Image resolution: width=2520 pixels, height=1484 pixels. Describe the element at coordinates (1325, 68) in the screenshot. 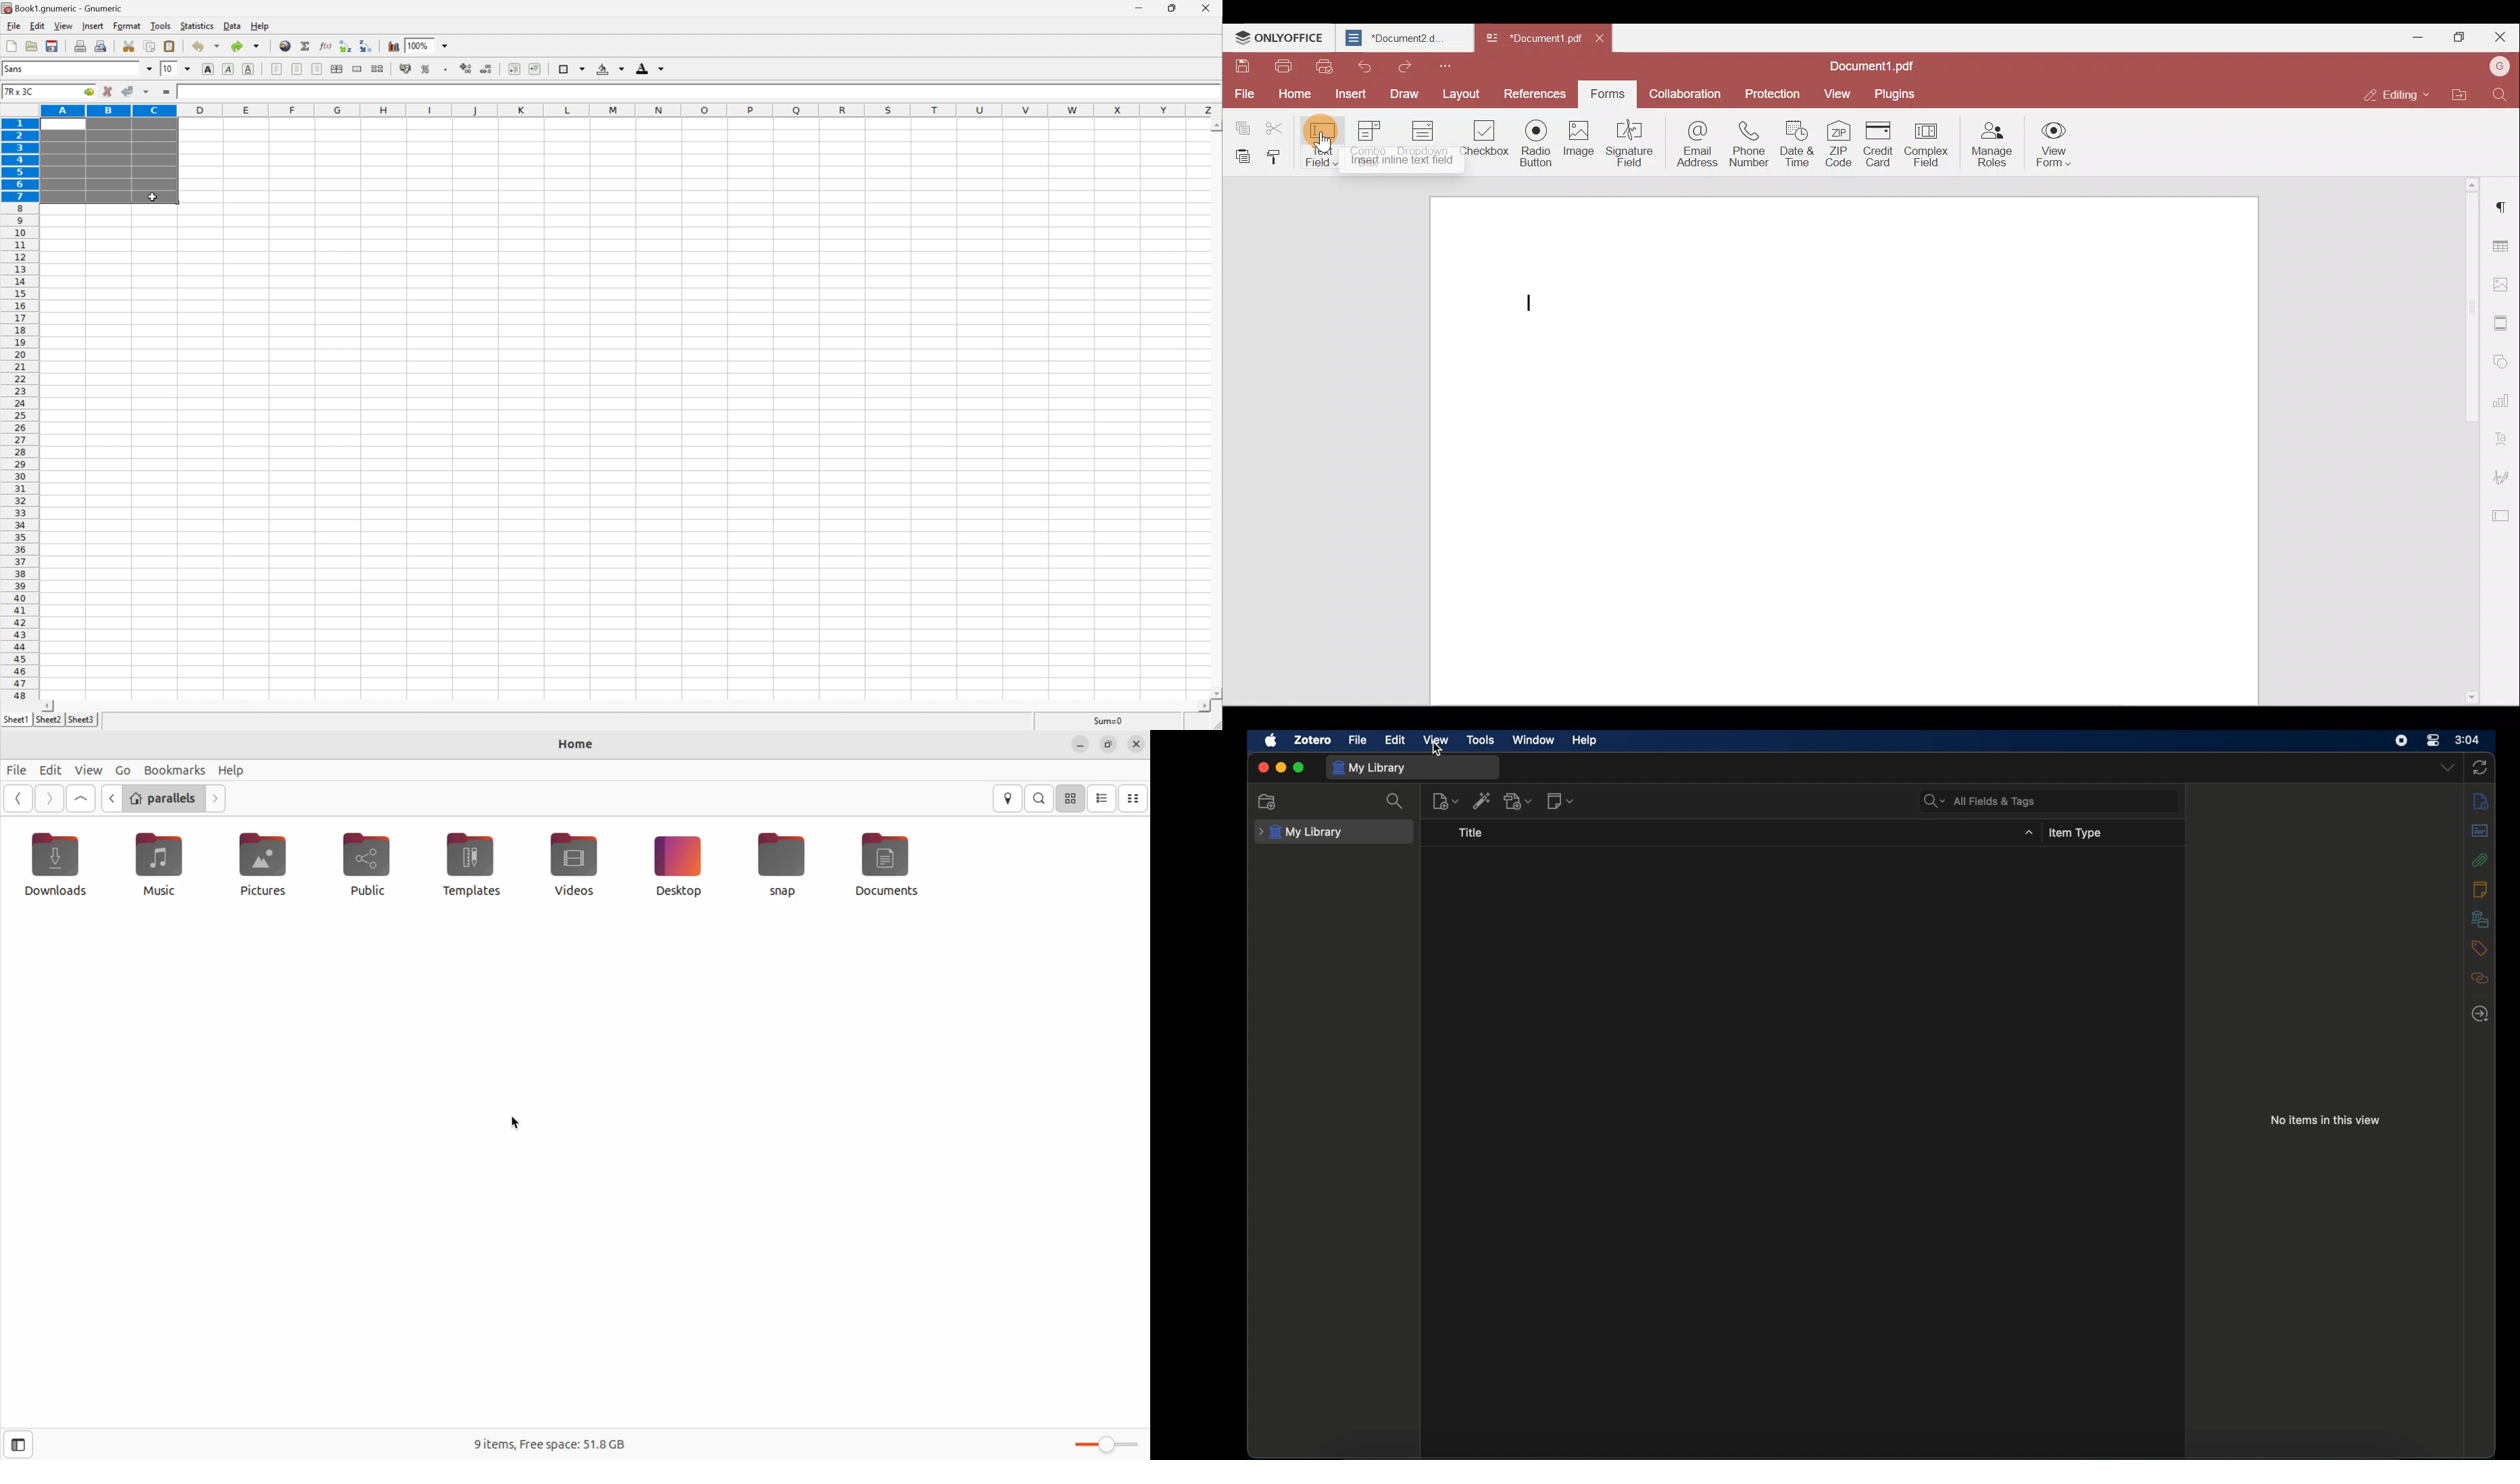

I see `Quick print` at that location.